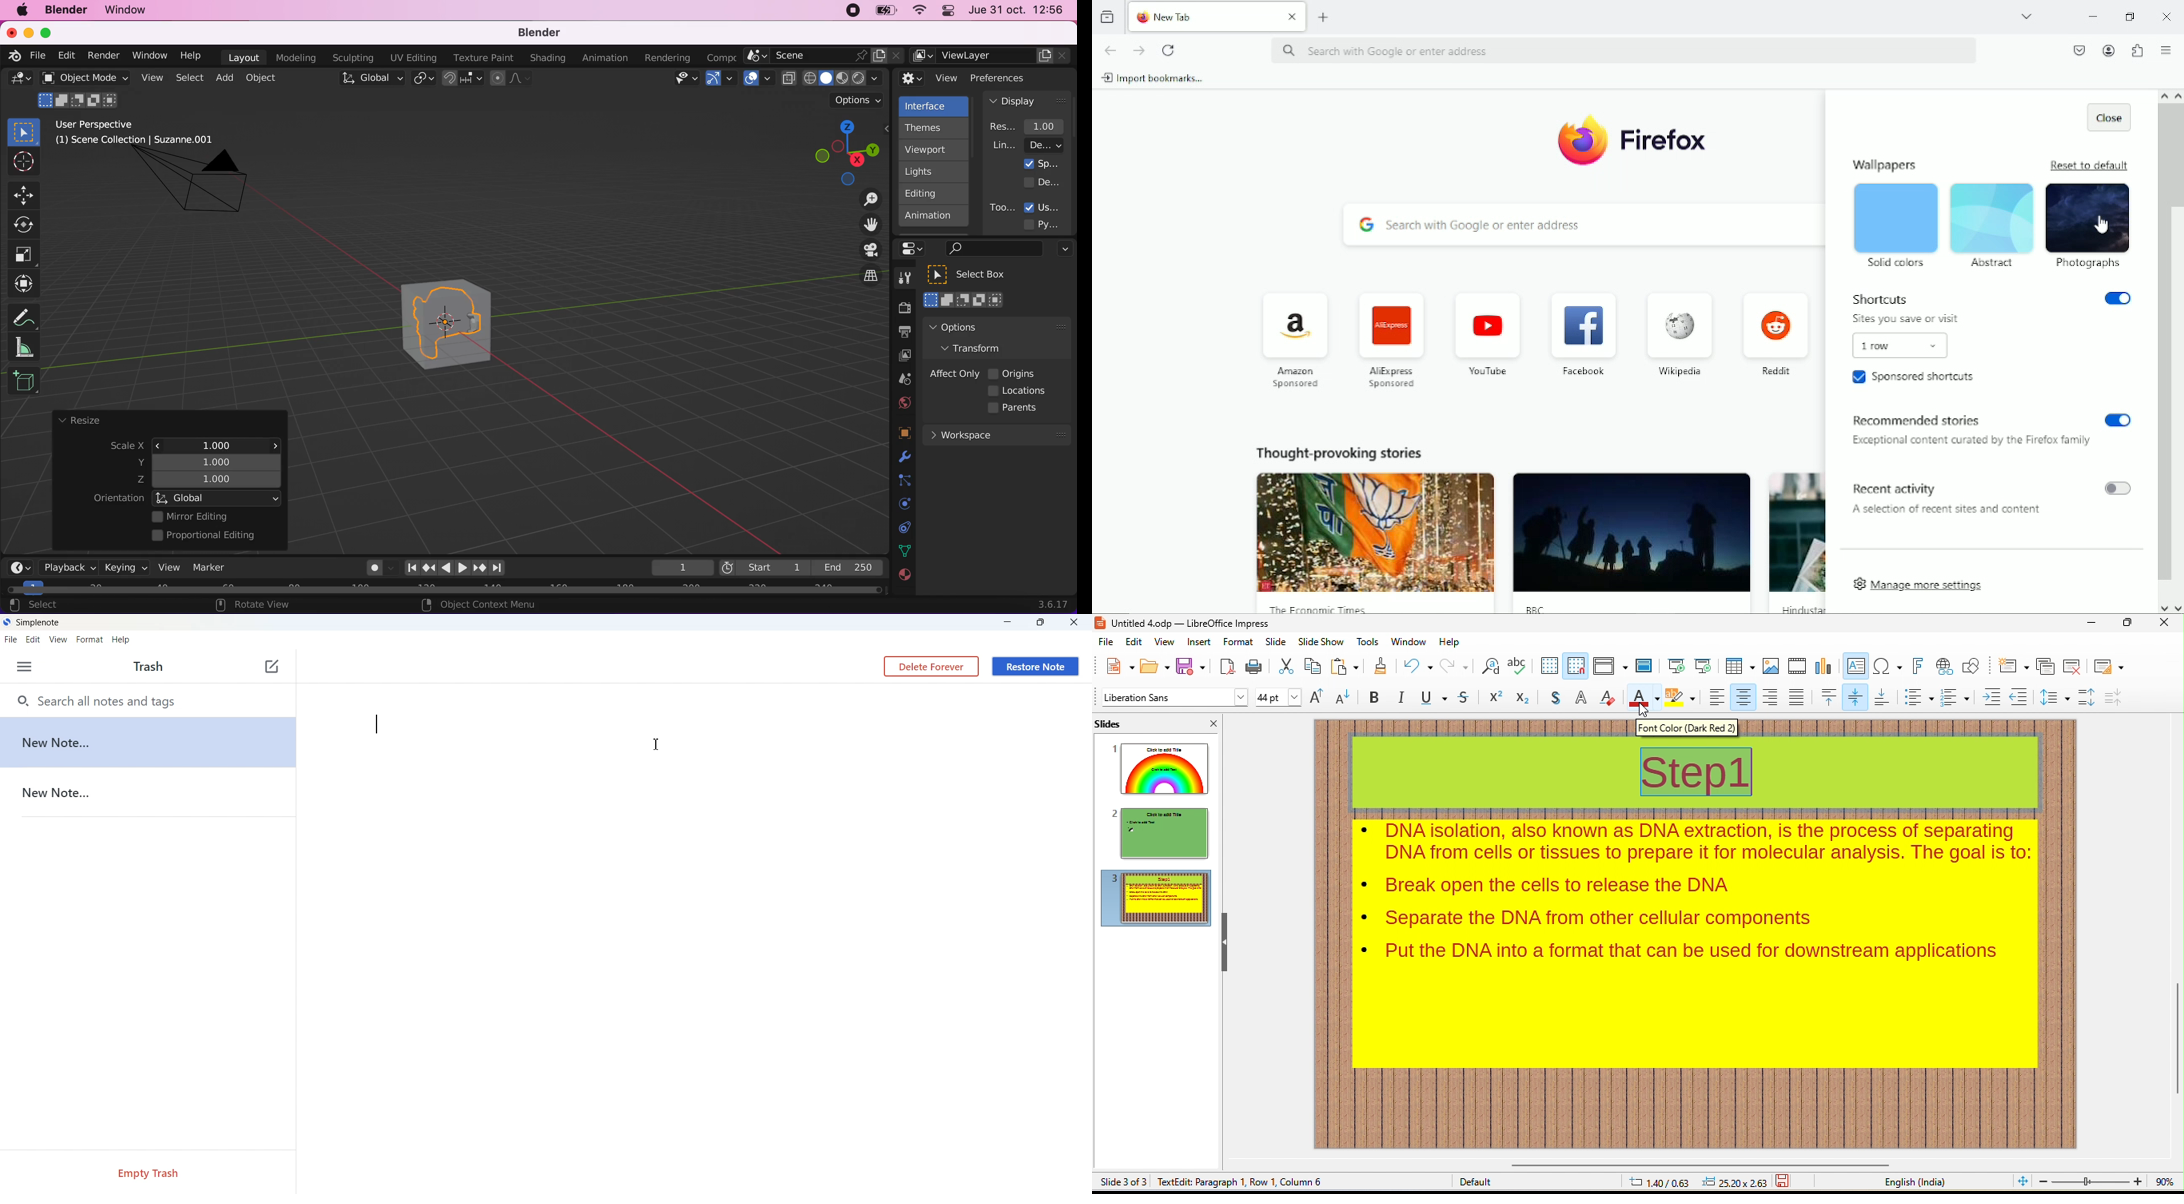 This screenshot has width=2184, height=1204. I want to click on Edit , so click(34, 638).